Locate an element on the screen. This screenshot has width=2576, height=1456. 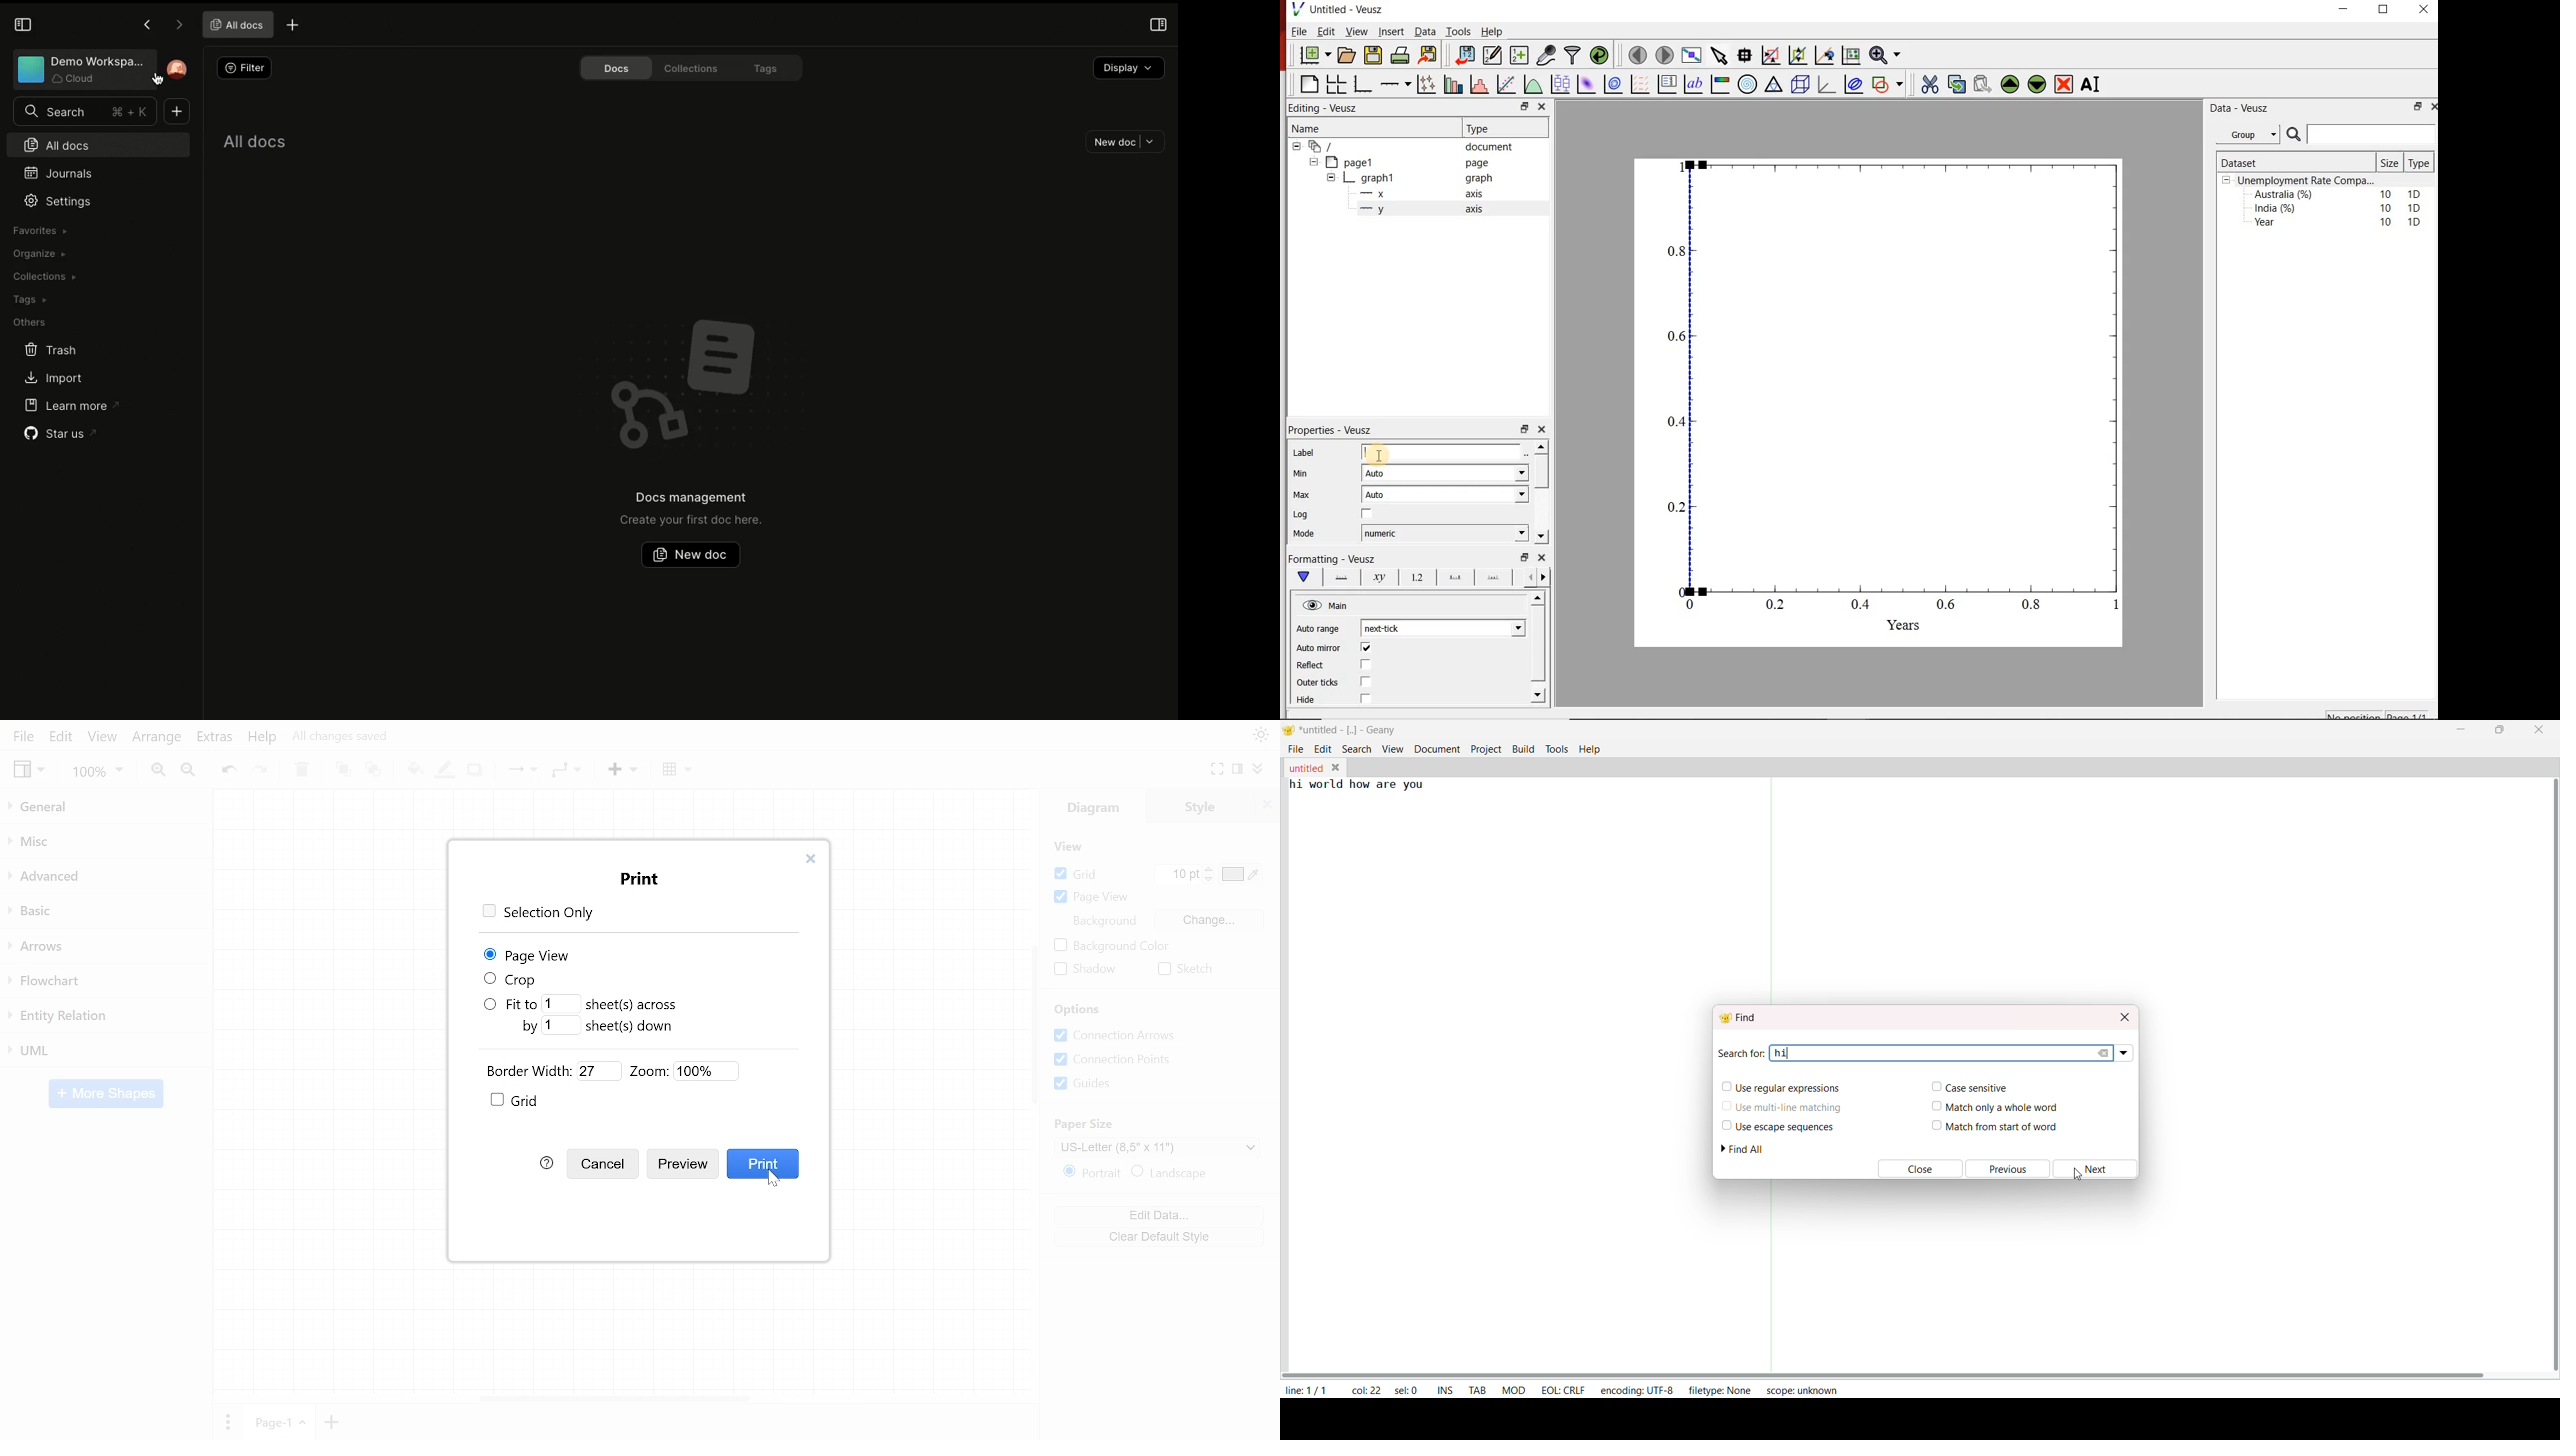
Decrease grid pt is located at coordinates (1210, 879).